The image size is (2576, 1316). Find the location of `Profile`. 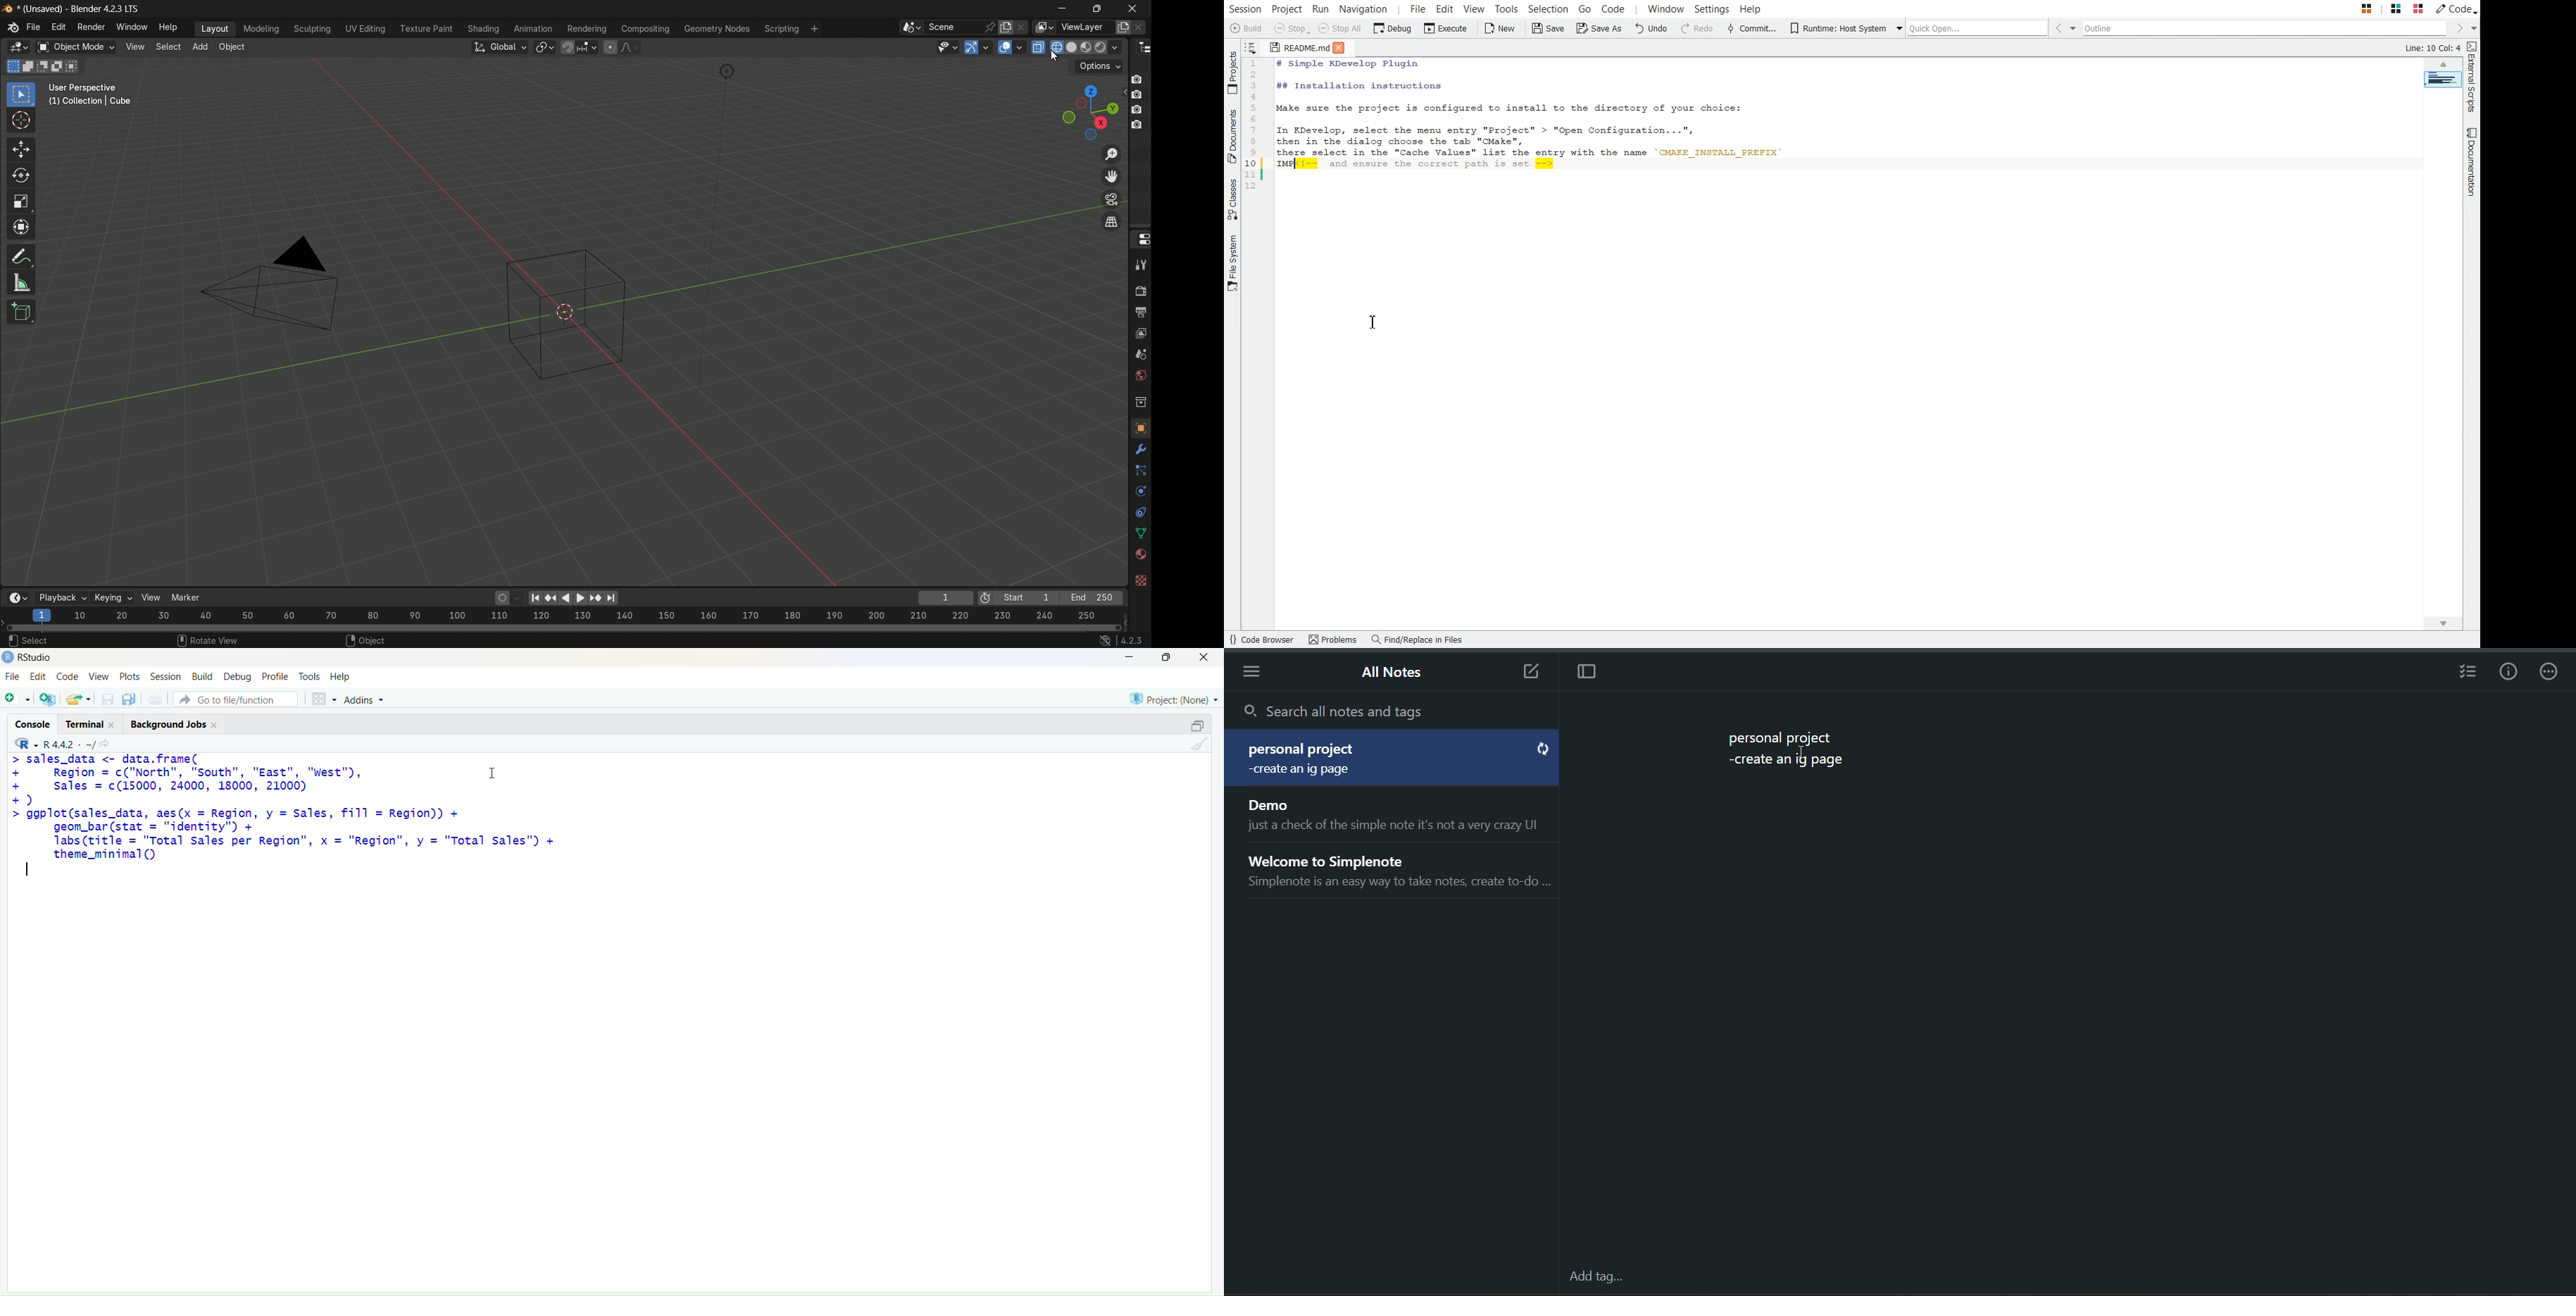

Profile is located at coordinates (275, 677).